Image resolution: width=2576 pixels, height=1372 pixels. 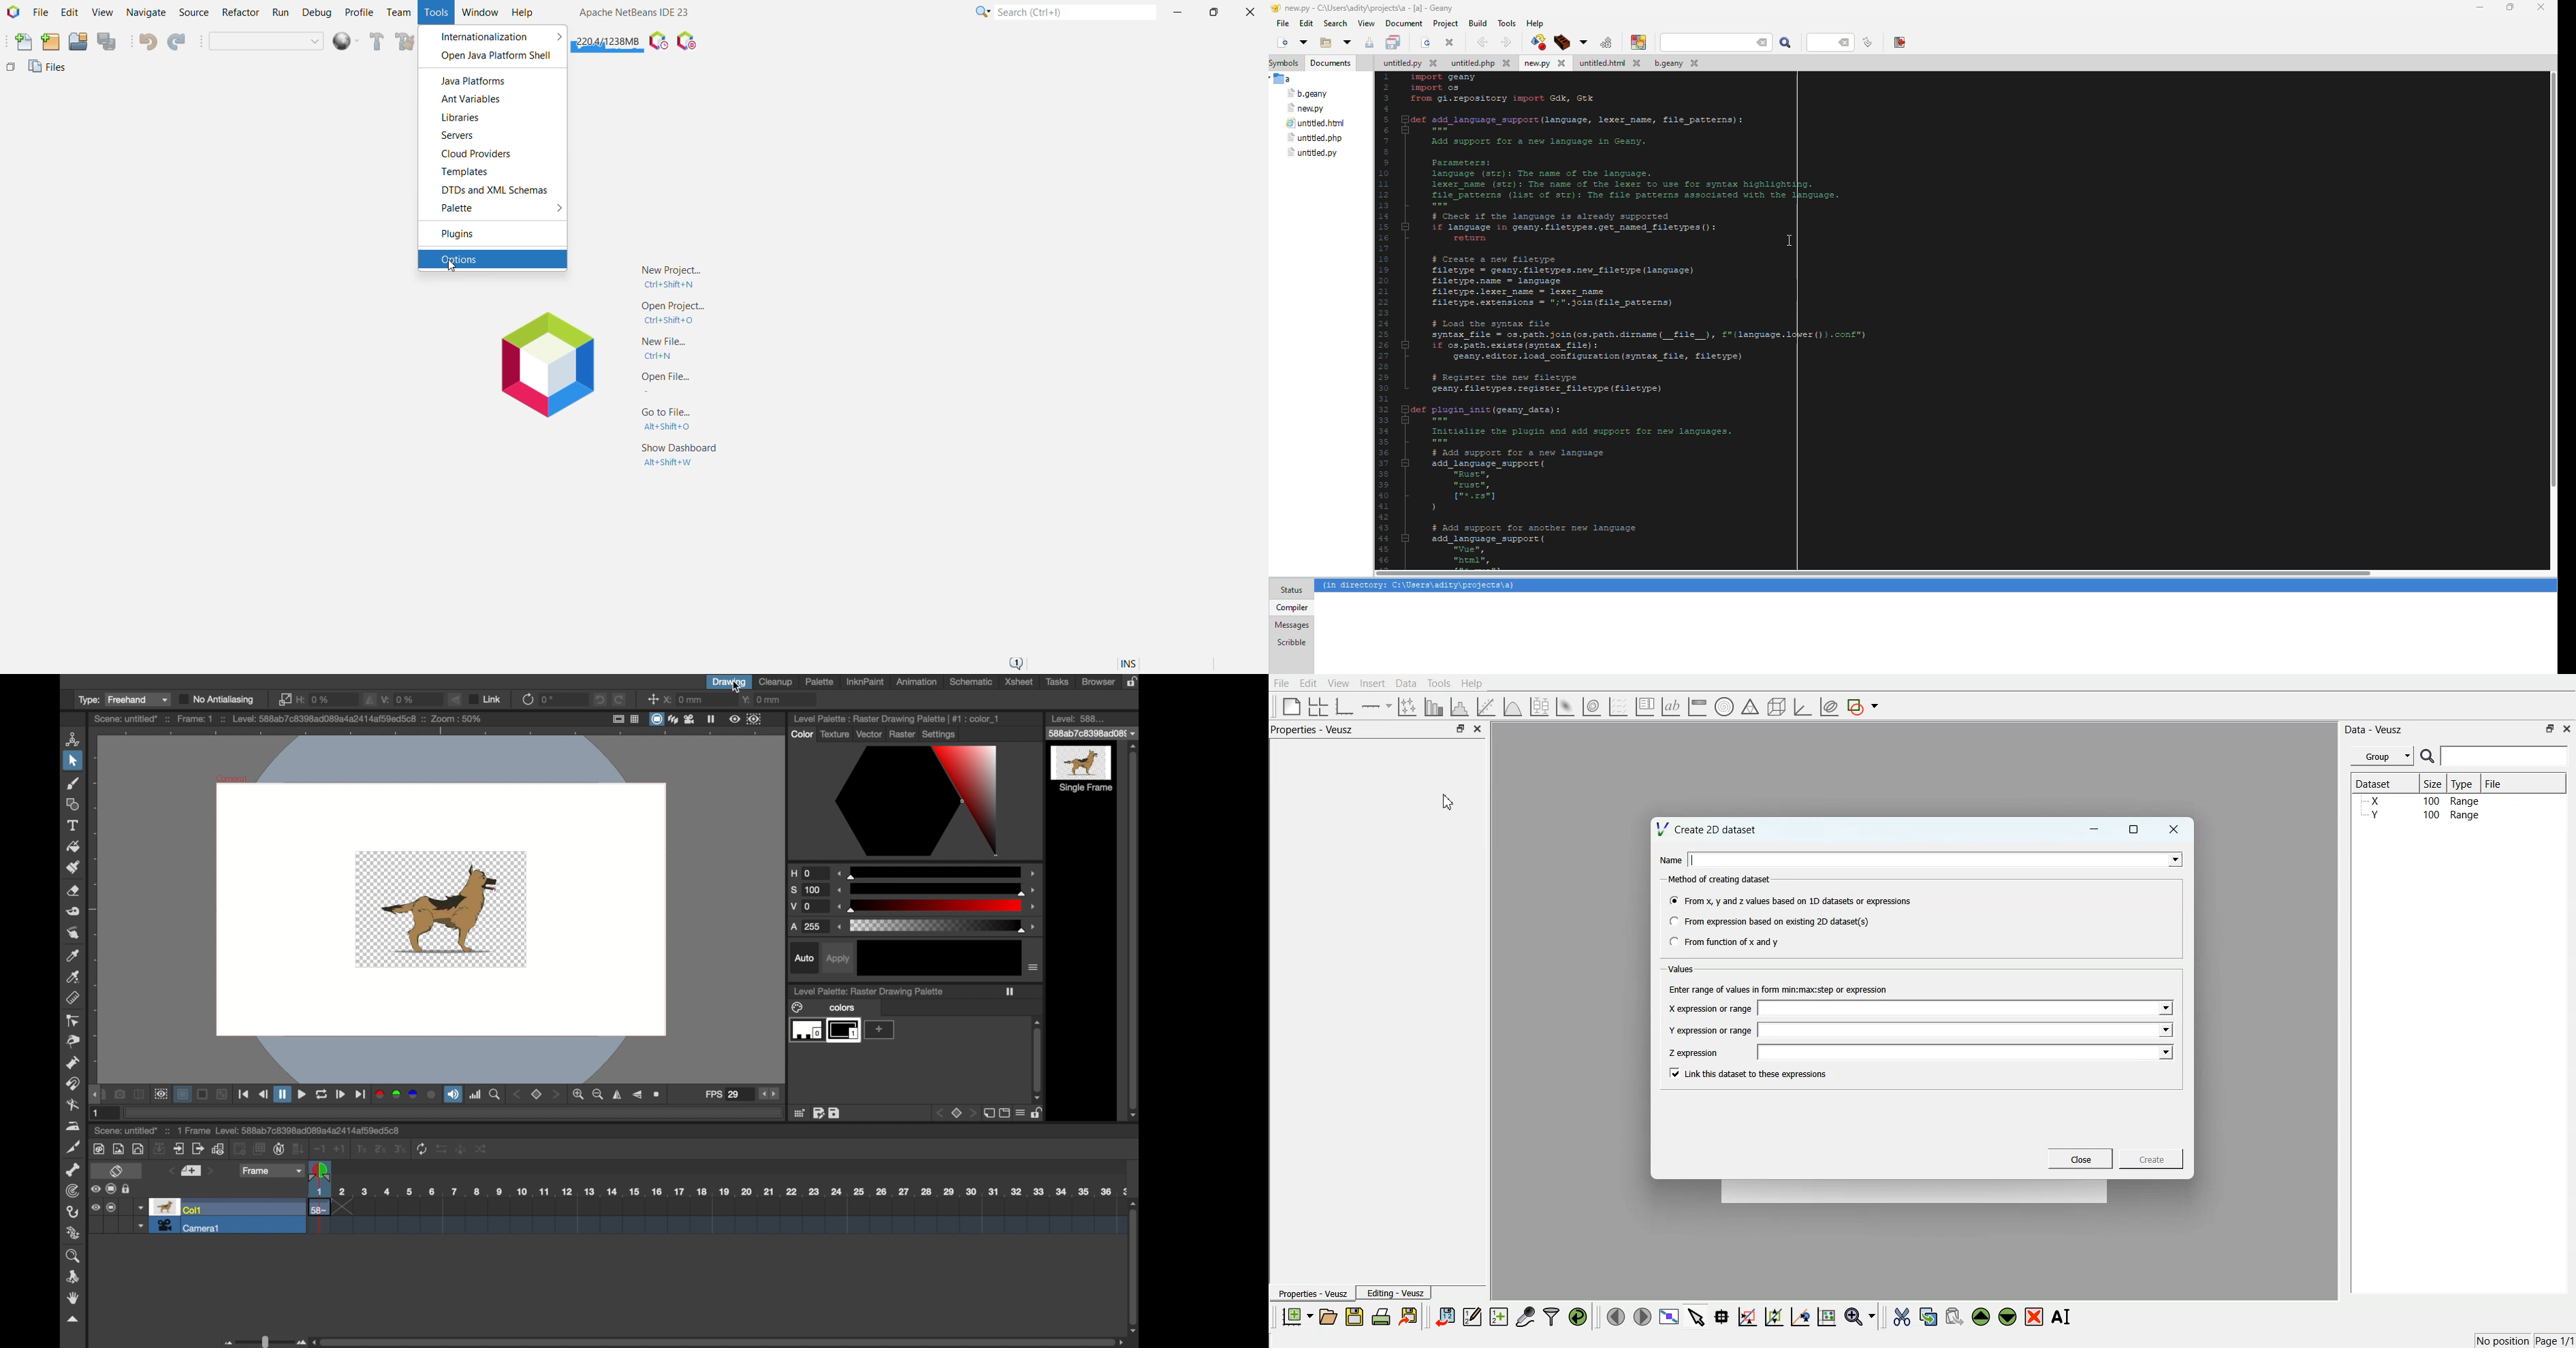 What do you see at coordinates (303, 1096) in the screenshot?
I see `playback controls` at bounding box center [303, 1096].